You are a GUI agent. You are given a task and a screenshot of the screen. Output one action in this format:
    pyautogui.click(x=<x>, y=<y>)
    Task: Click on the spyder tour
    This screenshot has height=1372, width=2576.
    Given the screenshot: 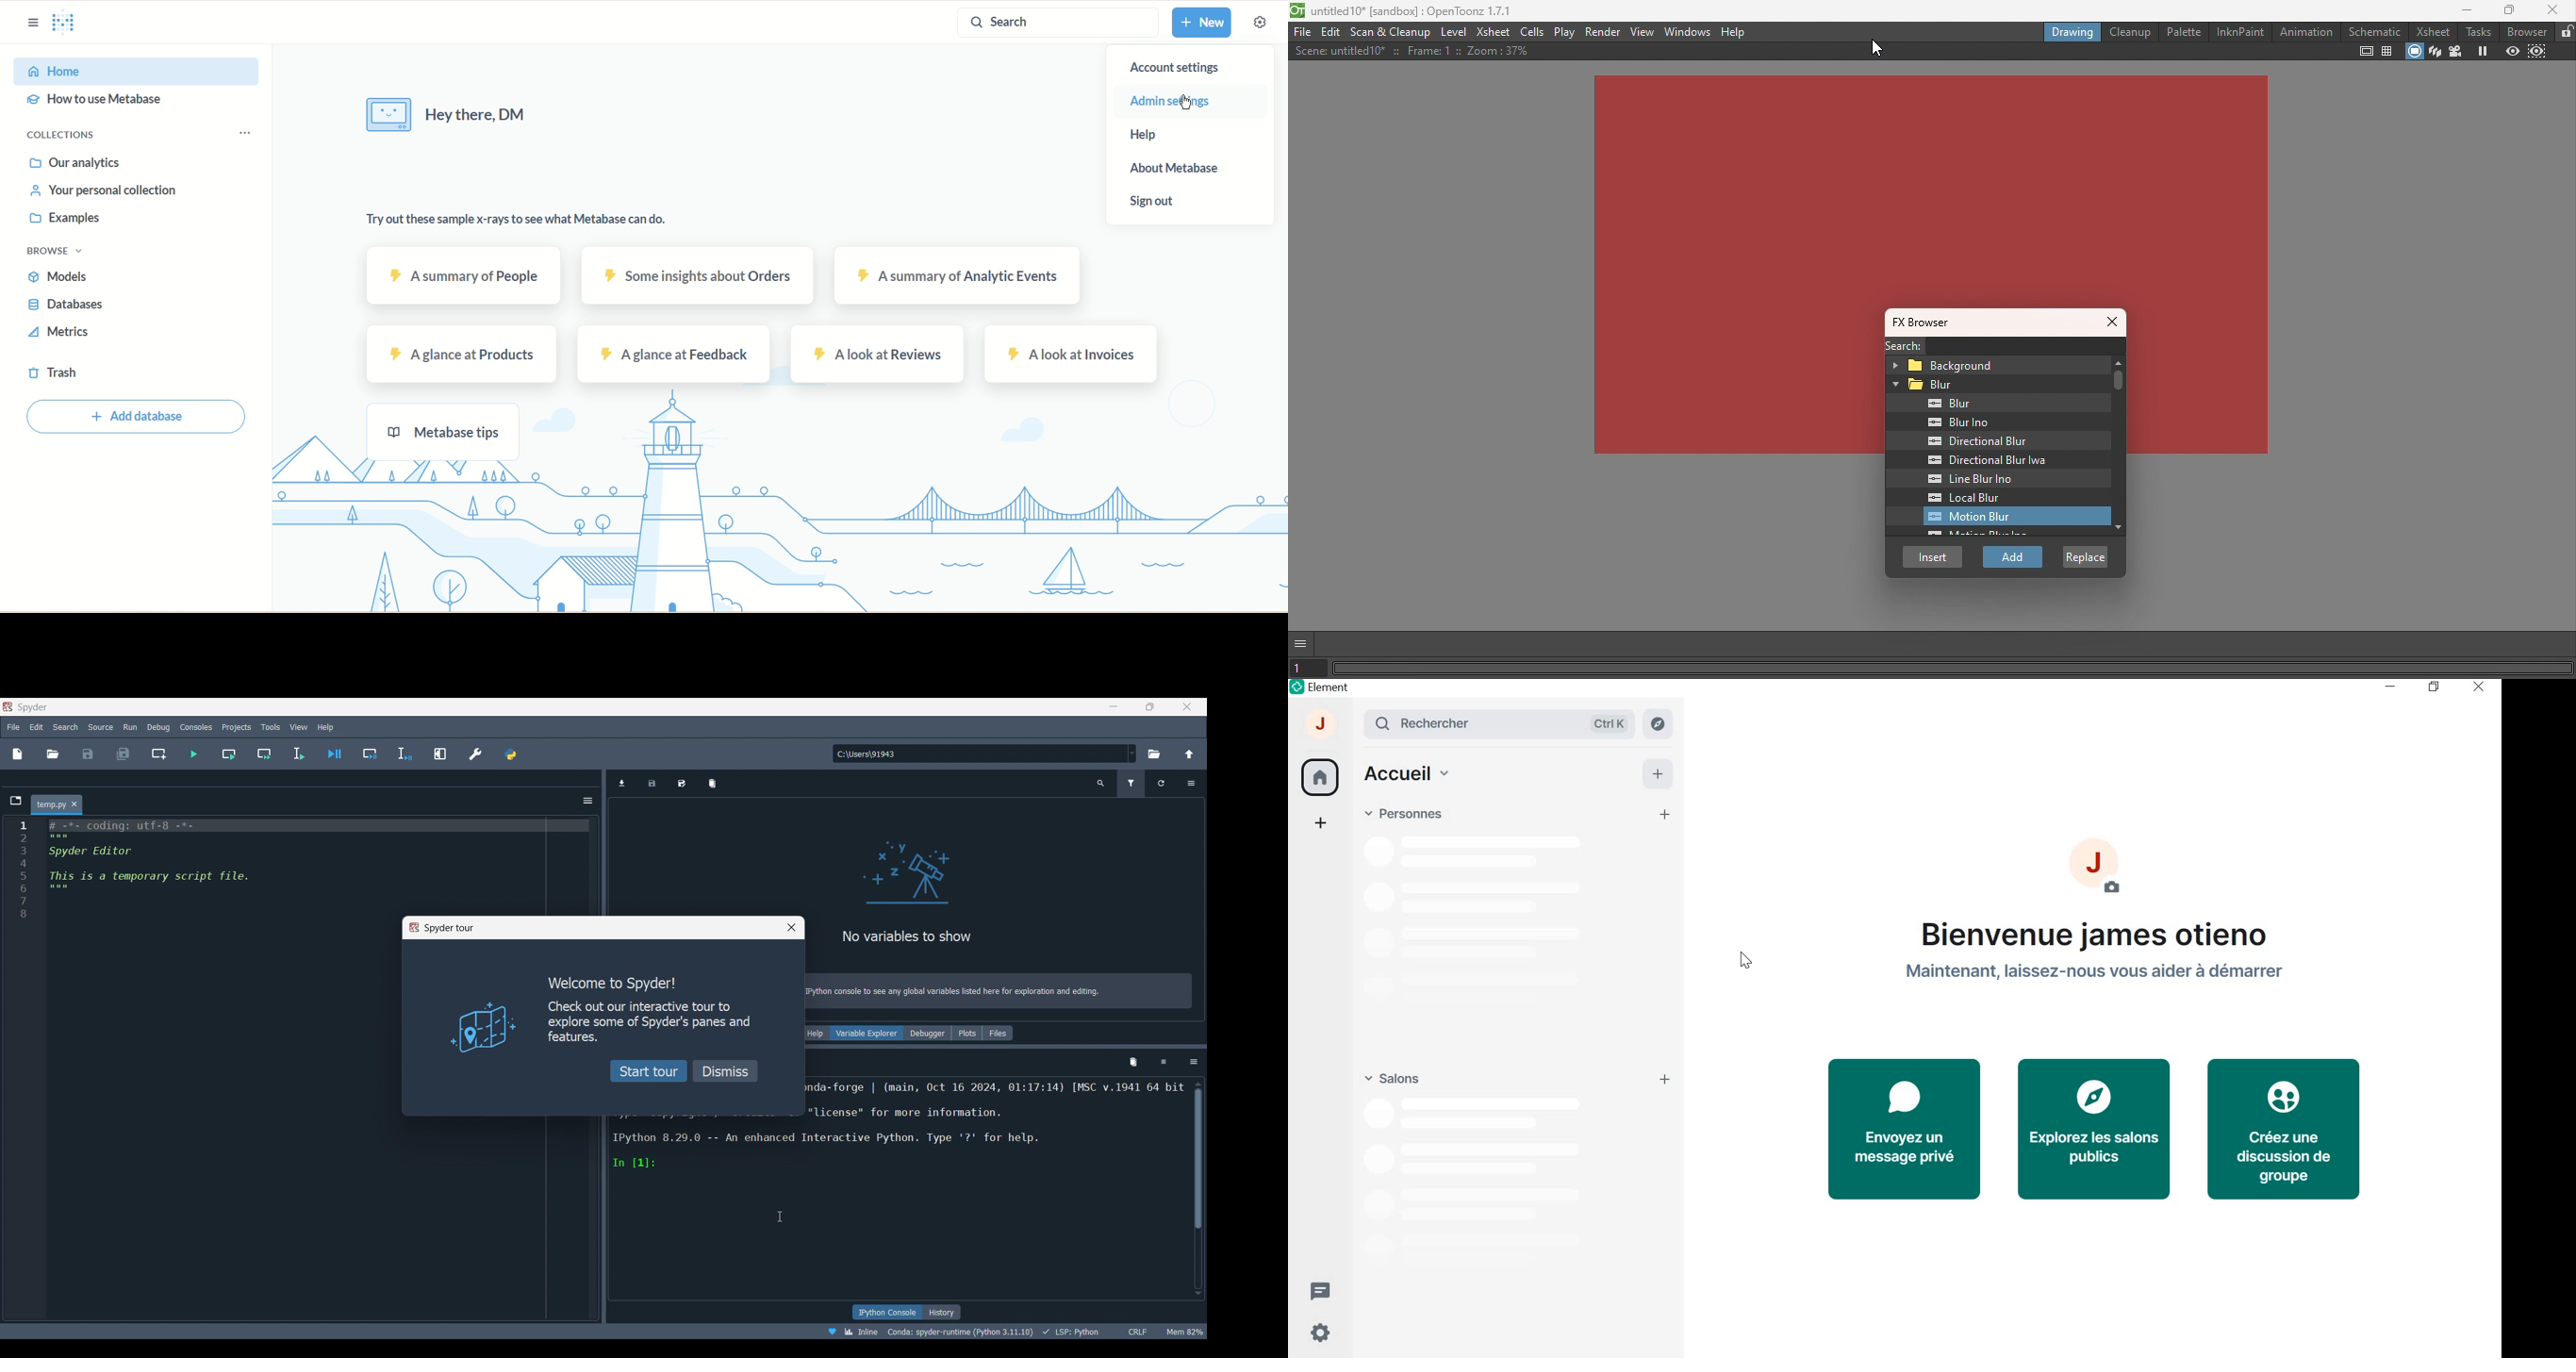 What is the action you would take?
    pyautogui.click(x=444, y=929)
    